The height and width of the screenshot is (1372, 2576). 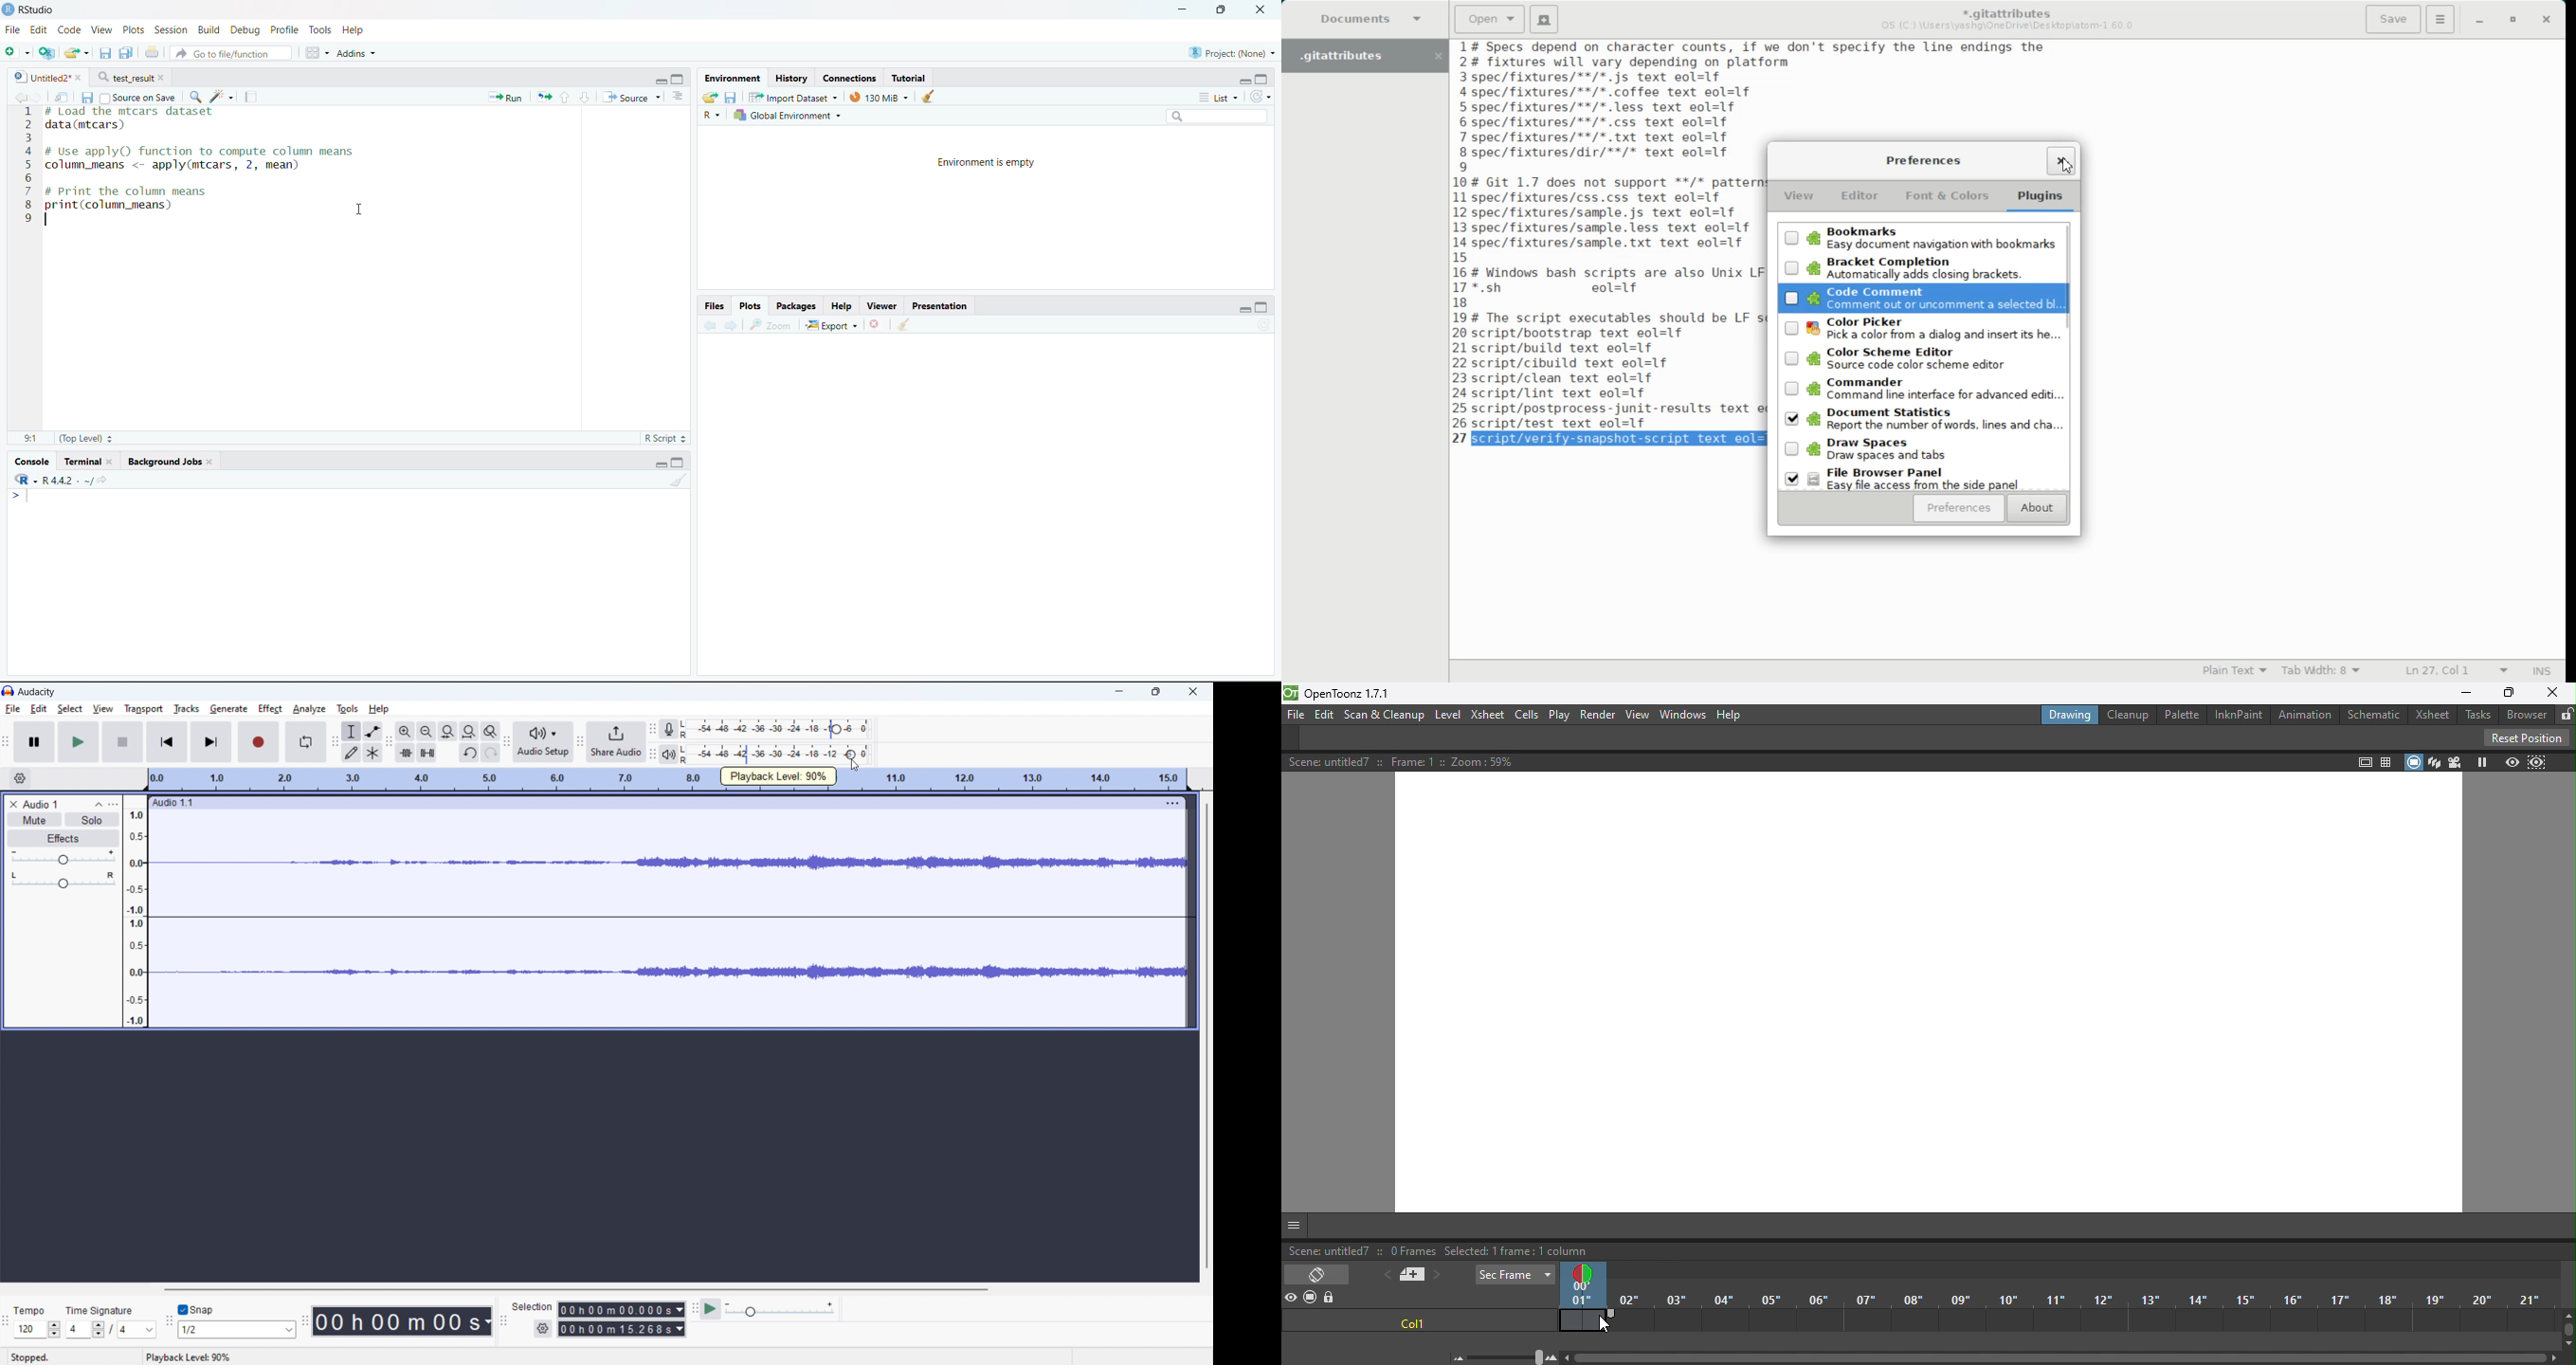 I want to click on time signature toolbar, so click(x=6, y=1318).